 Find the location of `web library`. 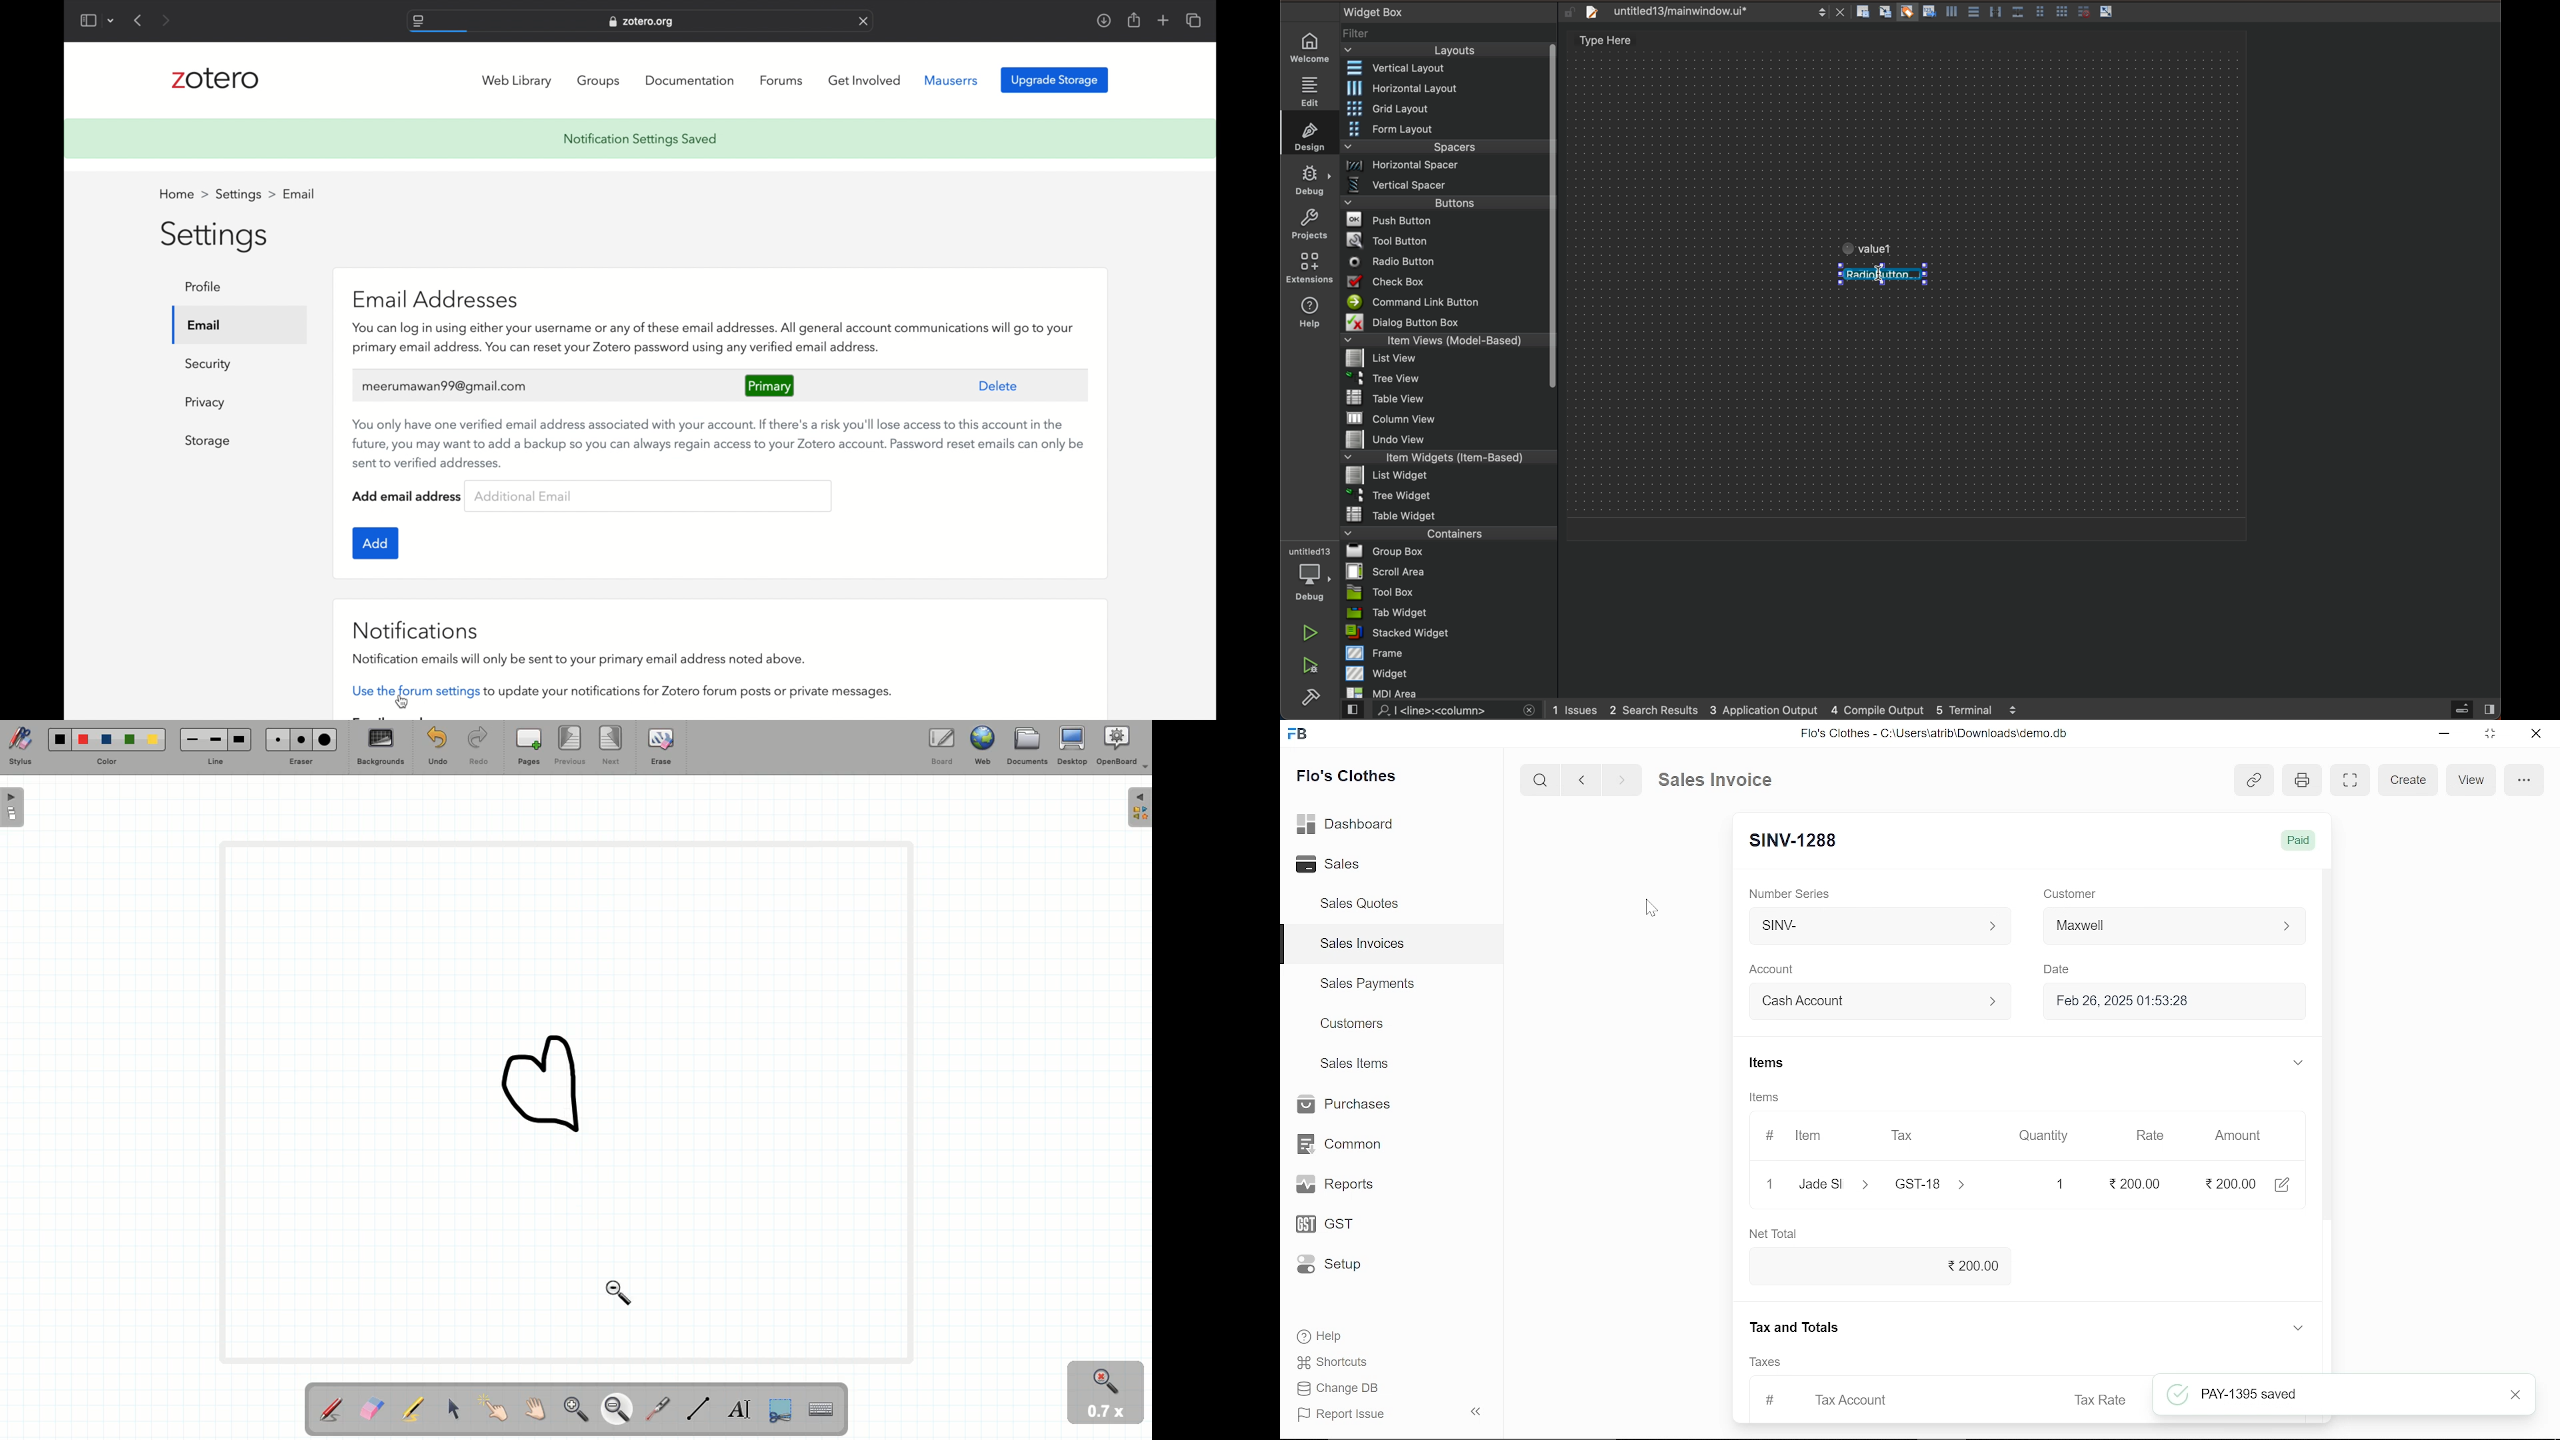

web library is located at coordinates (517, 81).